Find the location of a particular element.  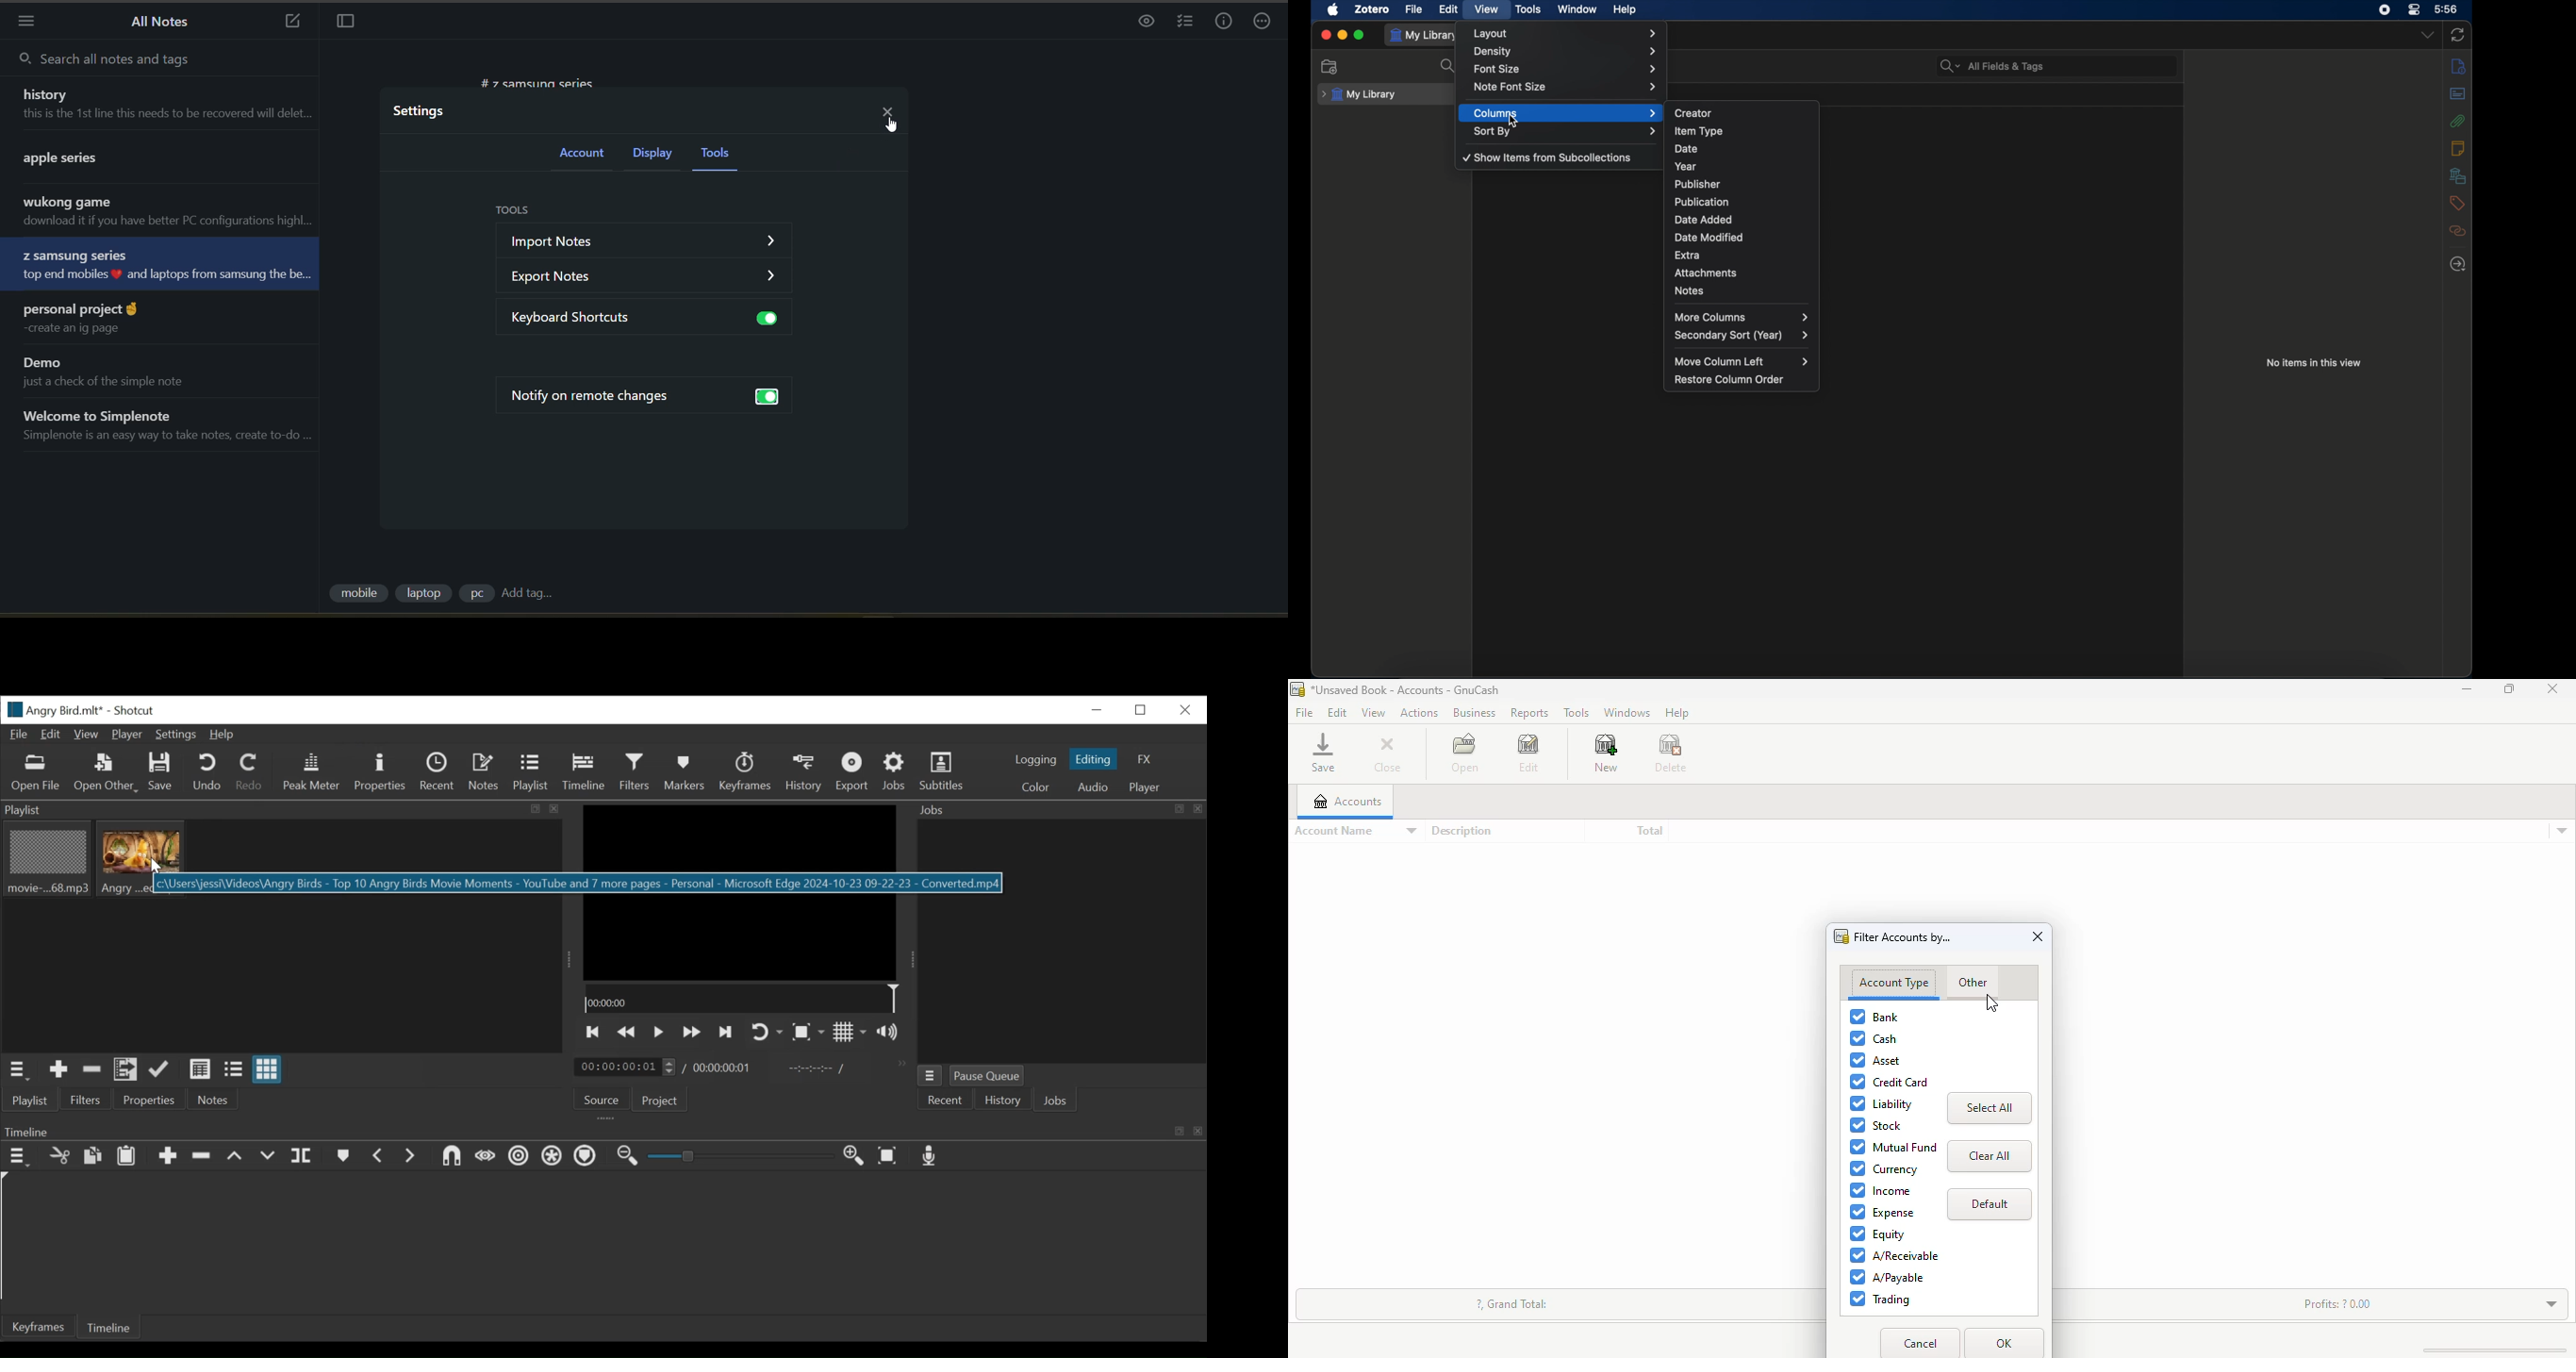

Open Other is located at coordinates (105, 773).